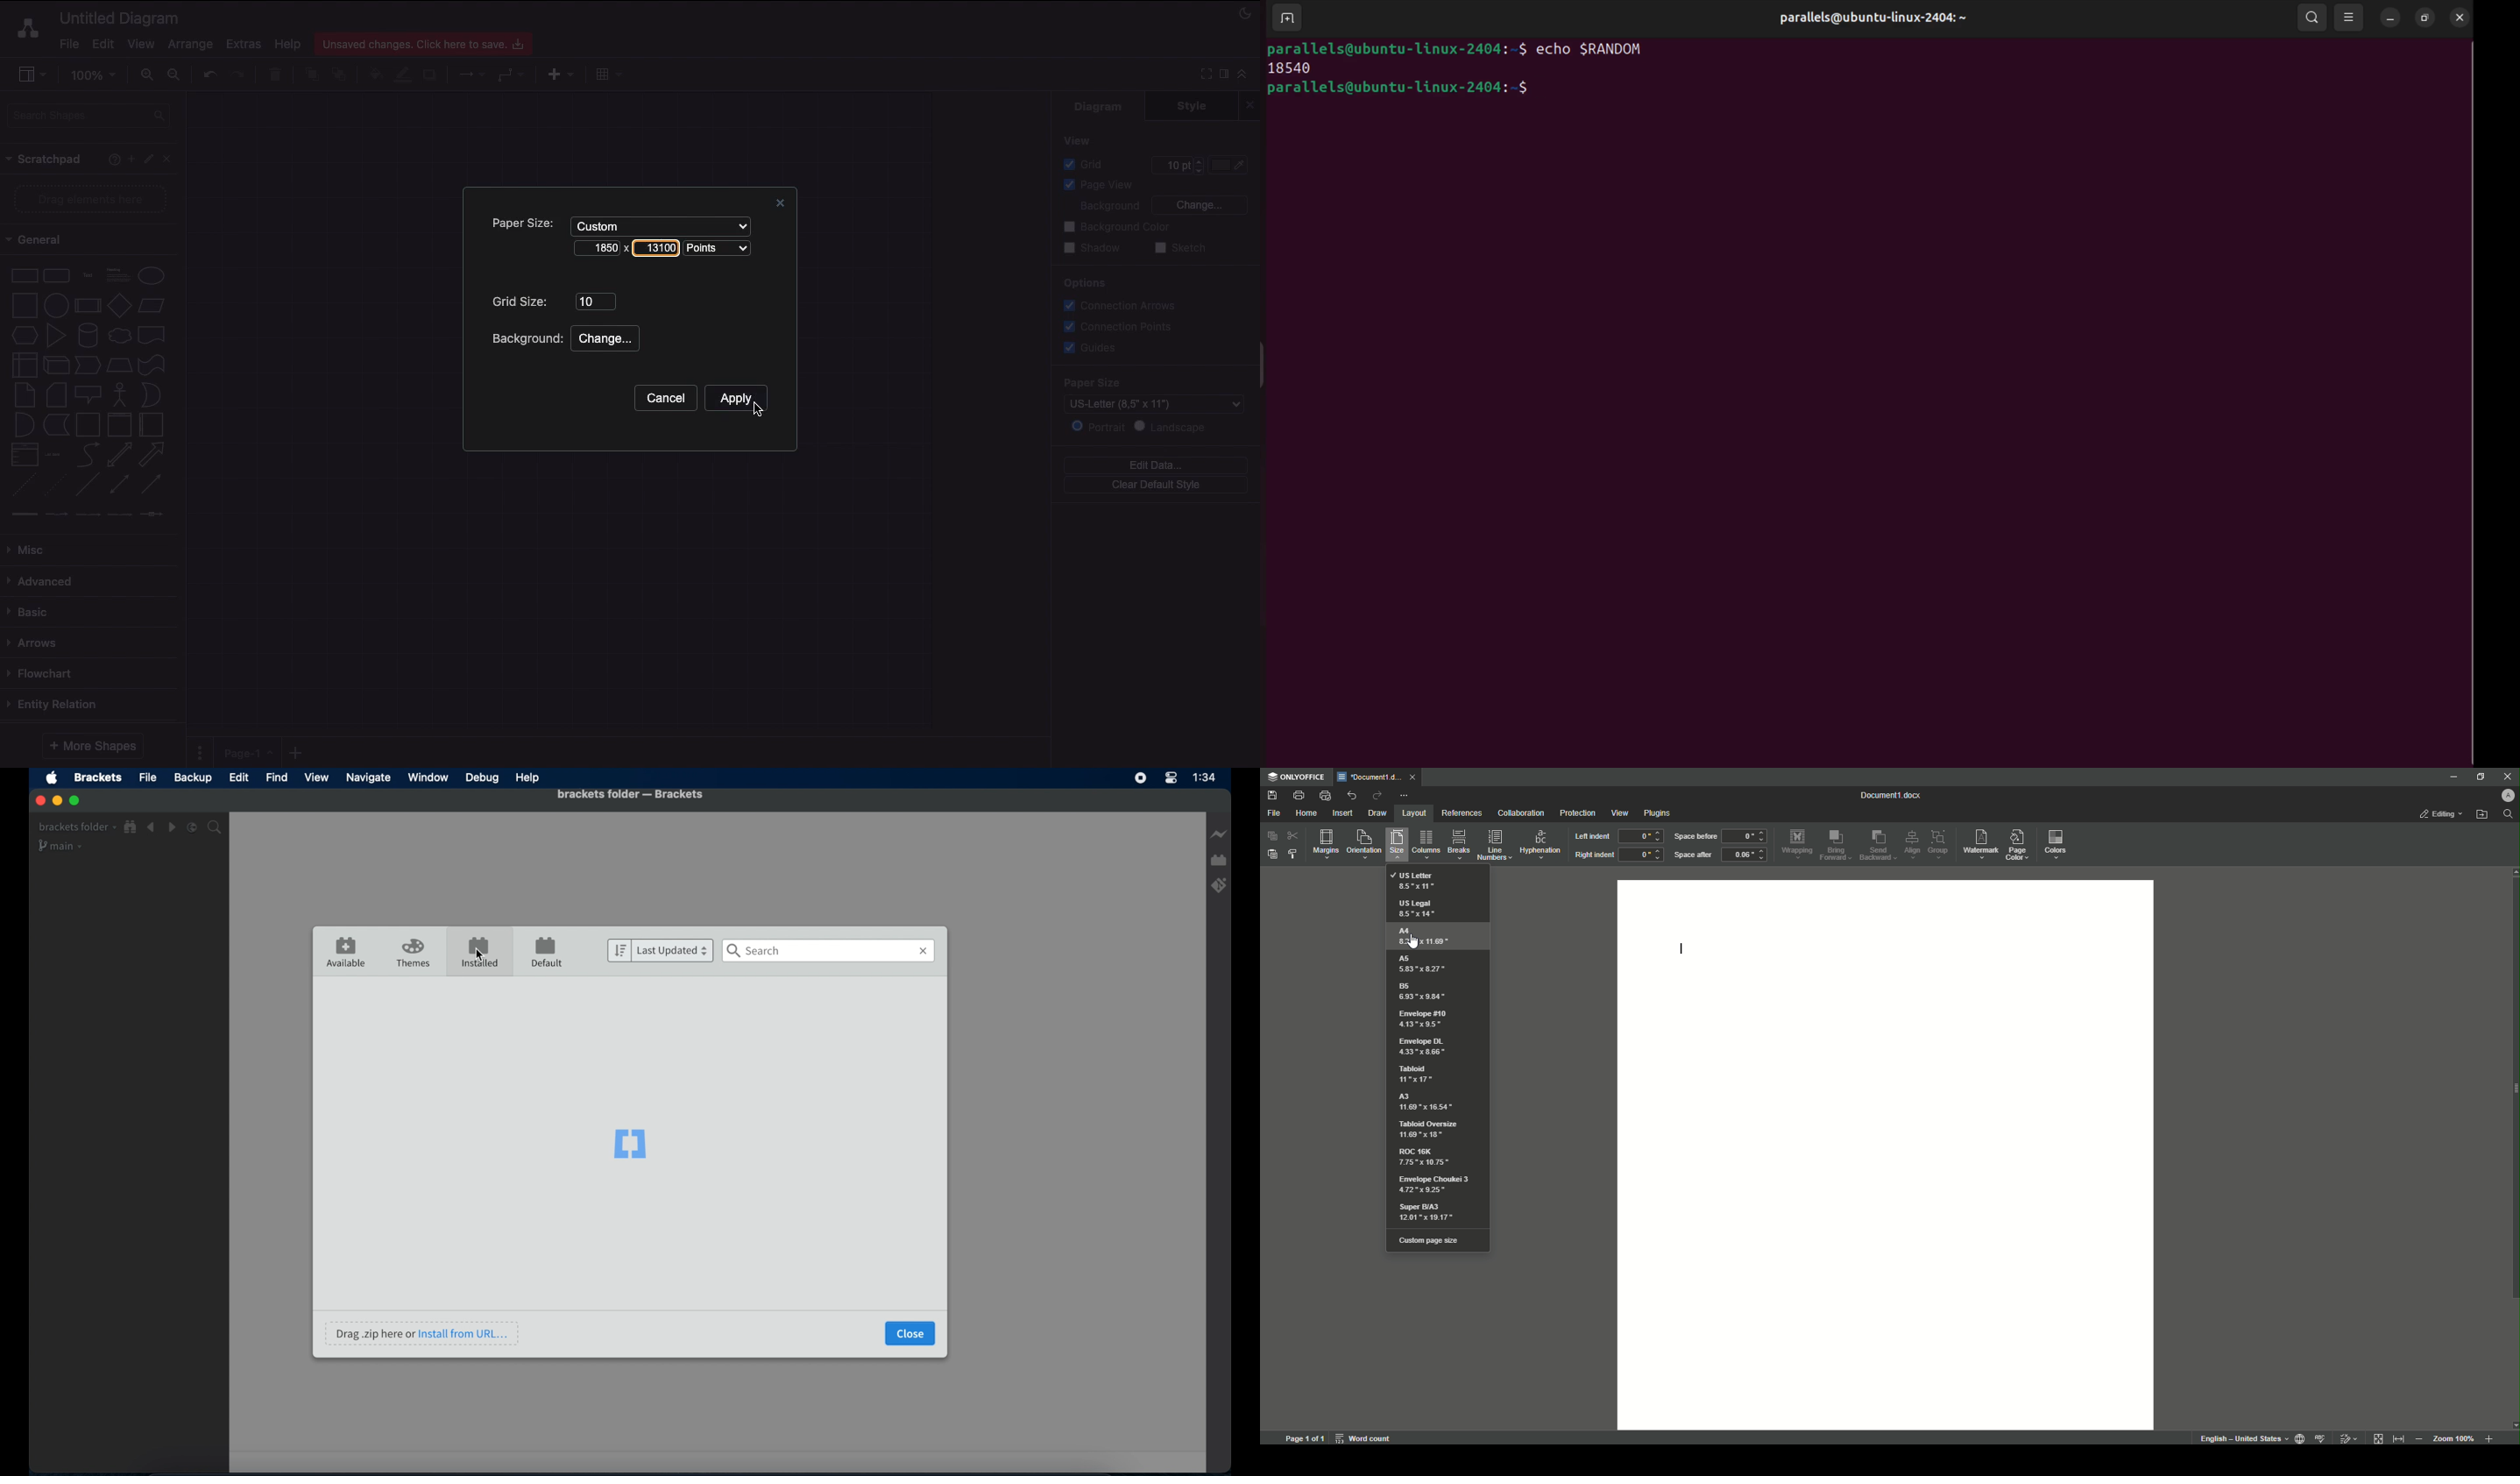 This screenshot has width=2520, height=1484. What do you see at coordinates (342, 74) in the screenshot?
I see `To back` at bounding box center [342, 74].